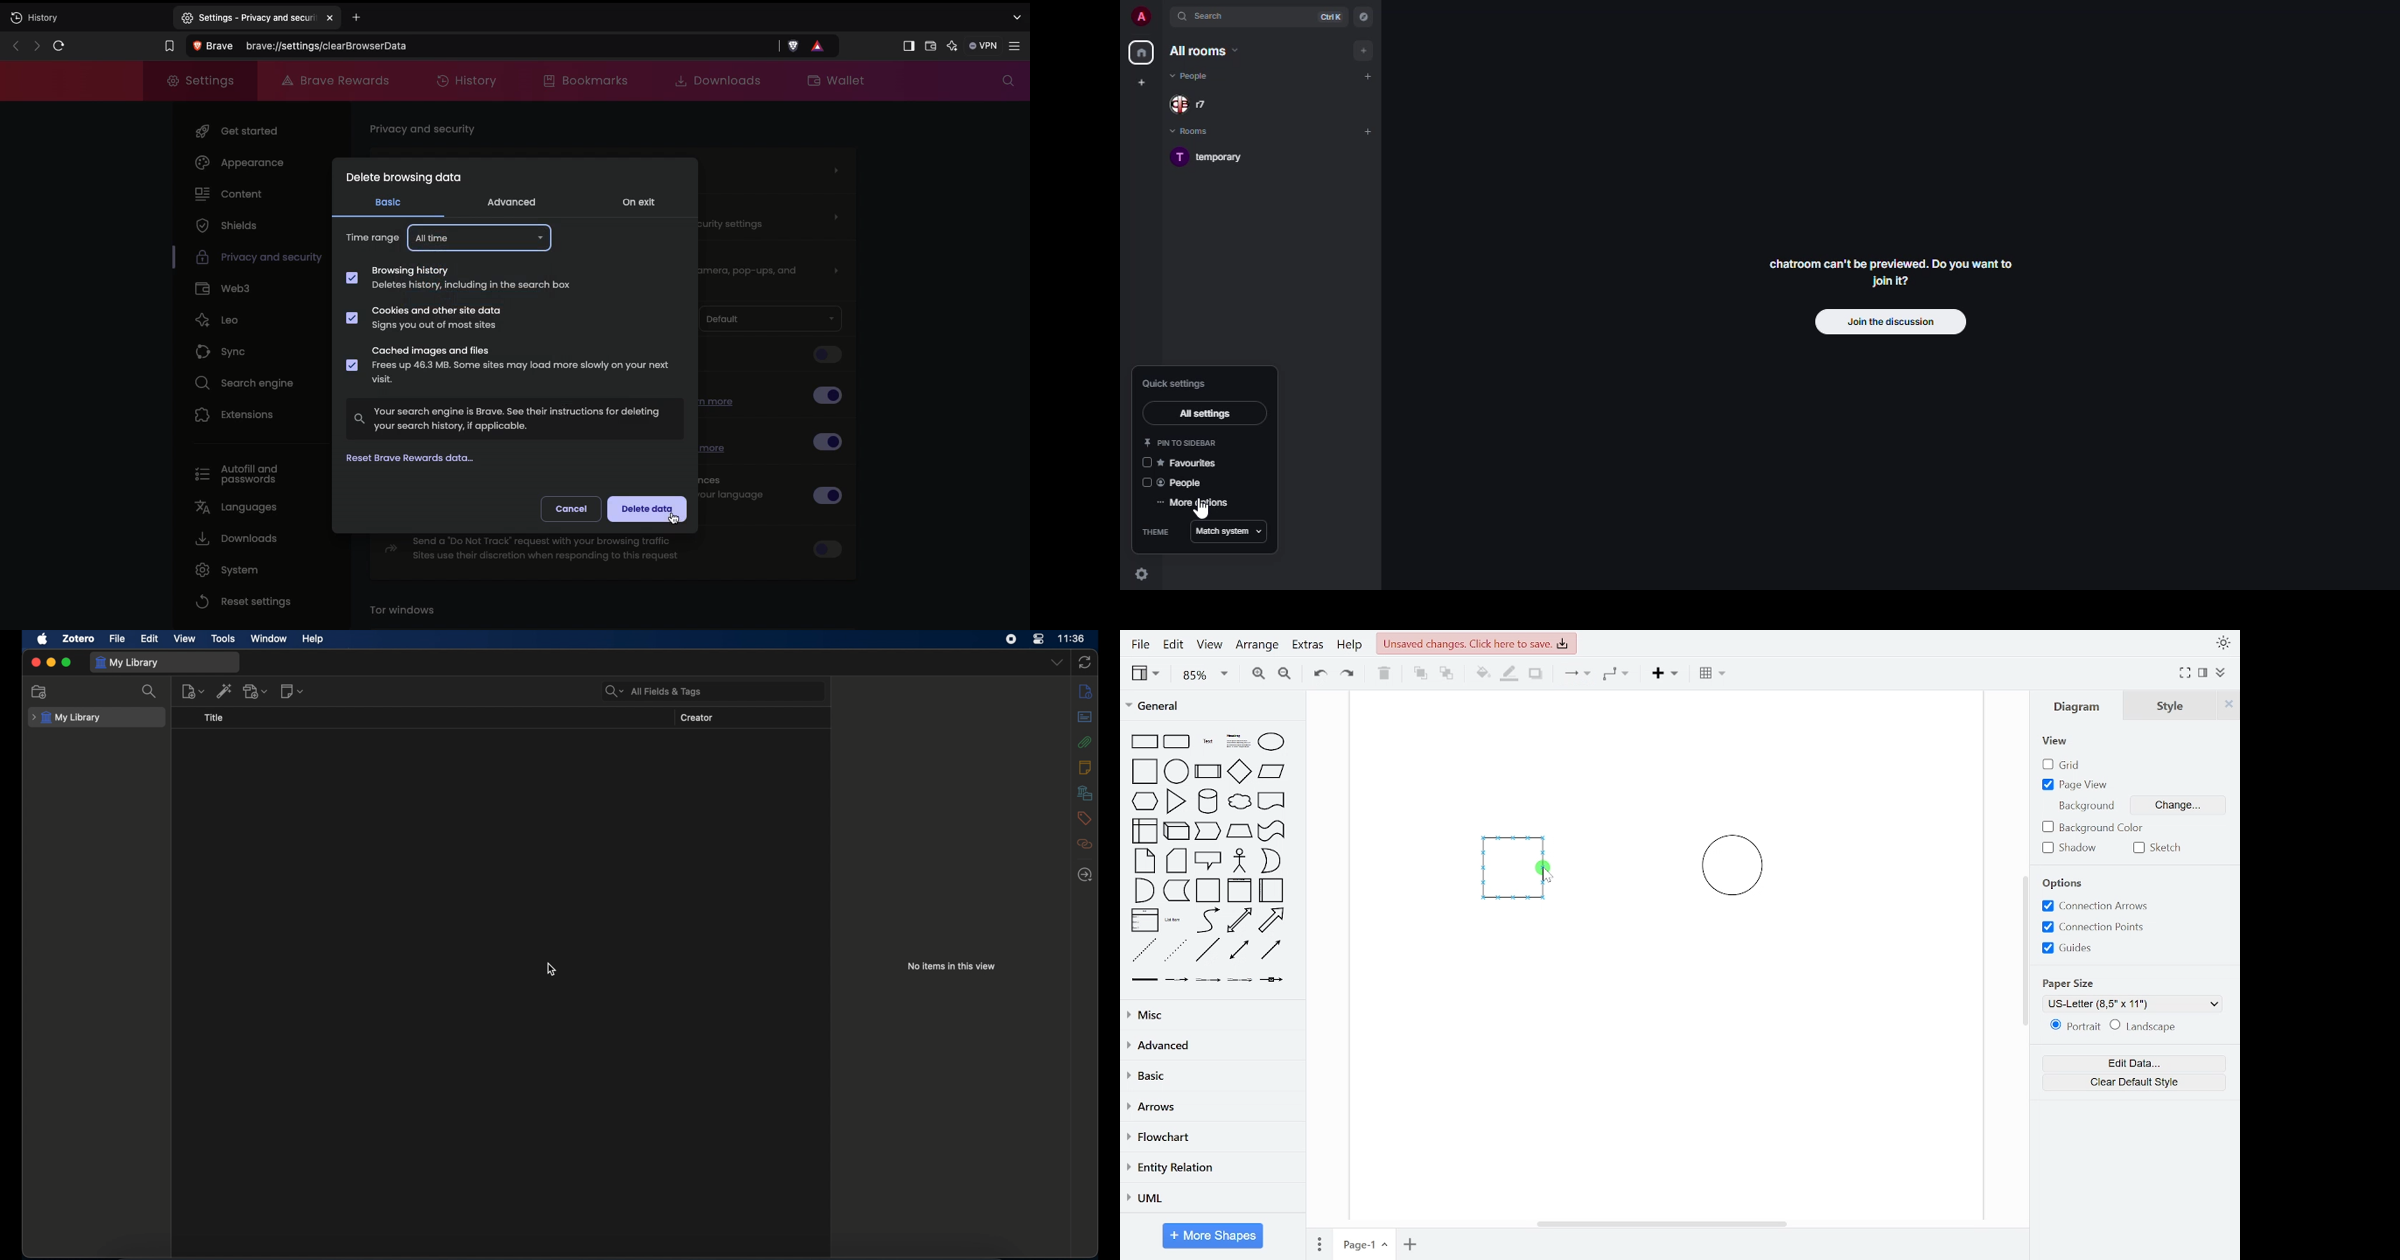 The height and width of the screenshot is (1260, 2408). I want to click on connector with 3 labels, so click(1242, 981).